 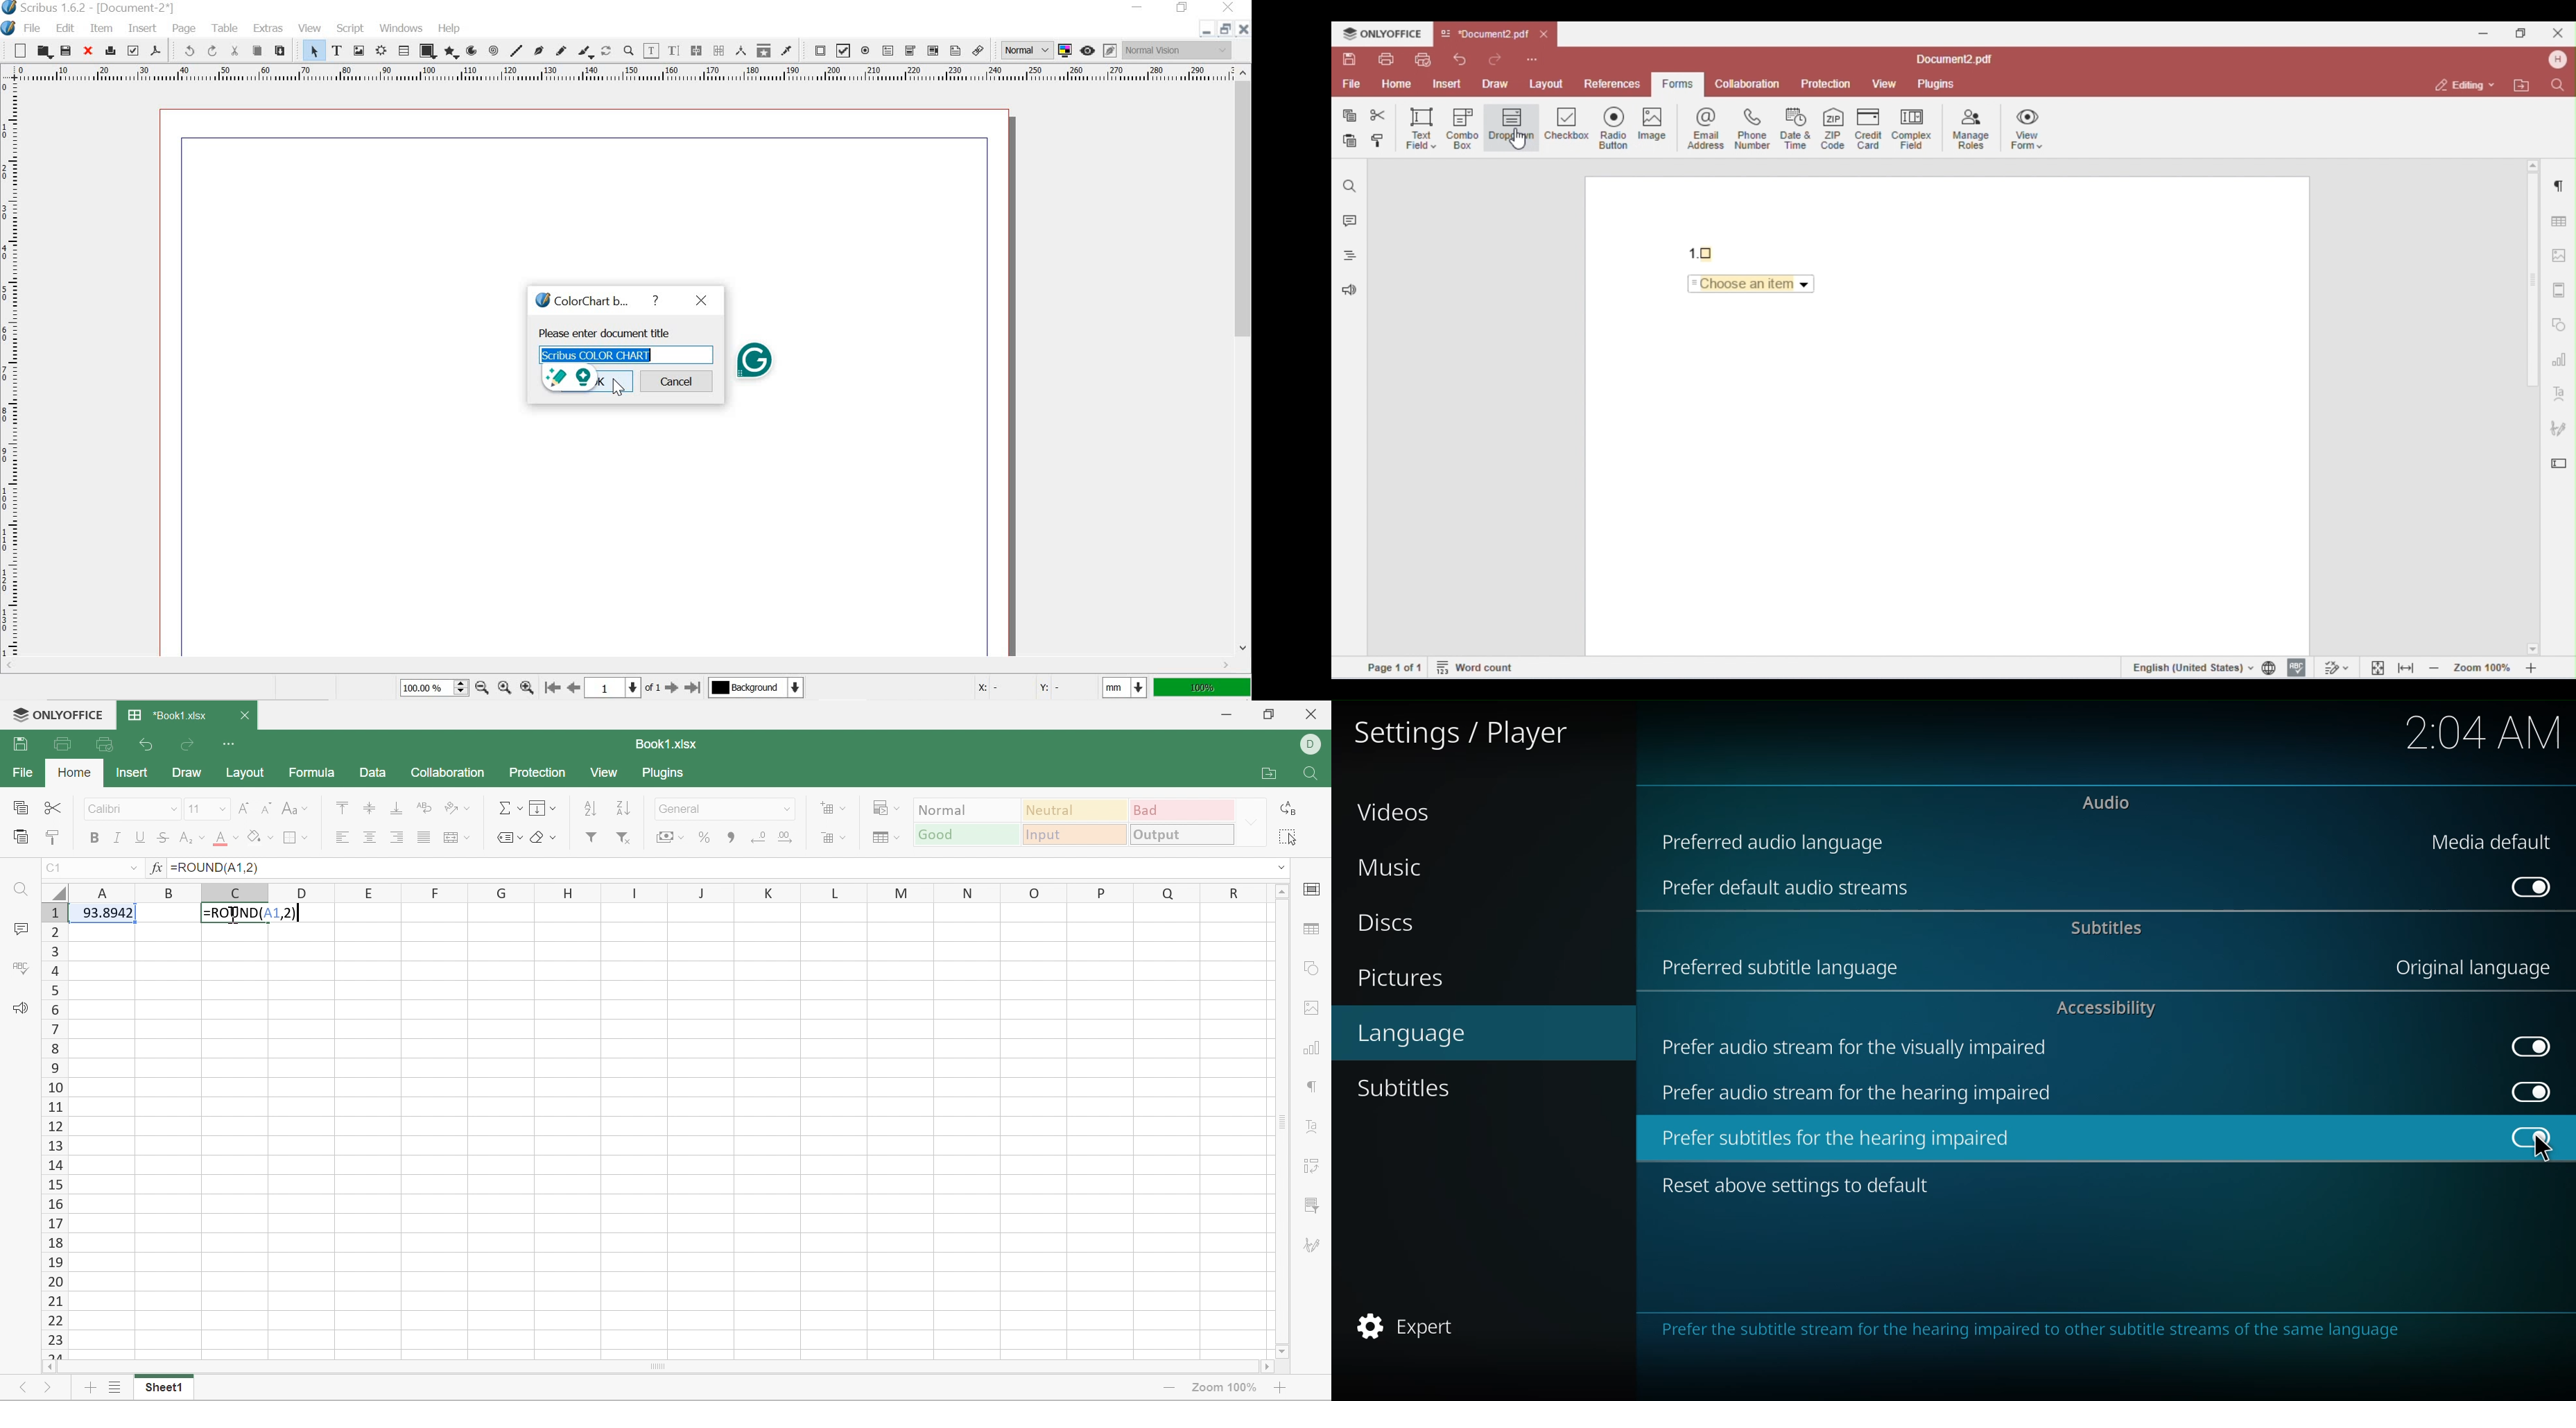 I want to click on Decrement font size, so click(x=266, y=807).